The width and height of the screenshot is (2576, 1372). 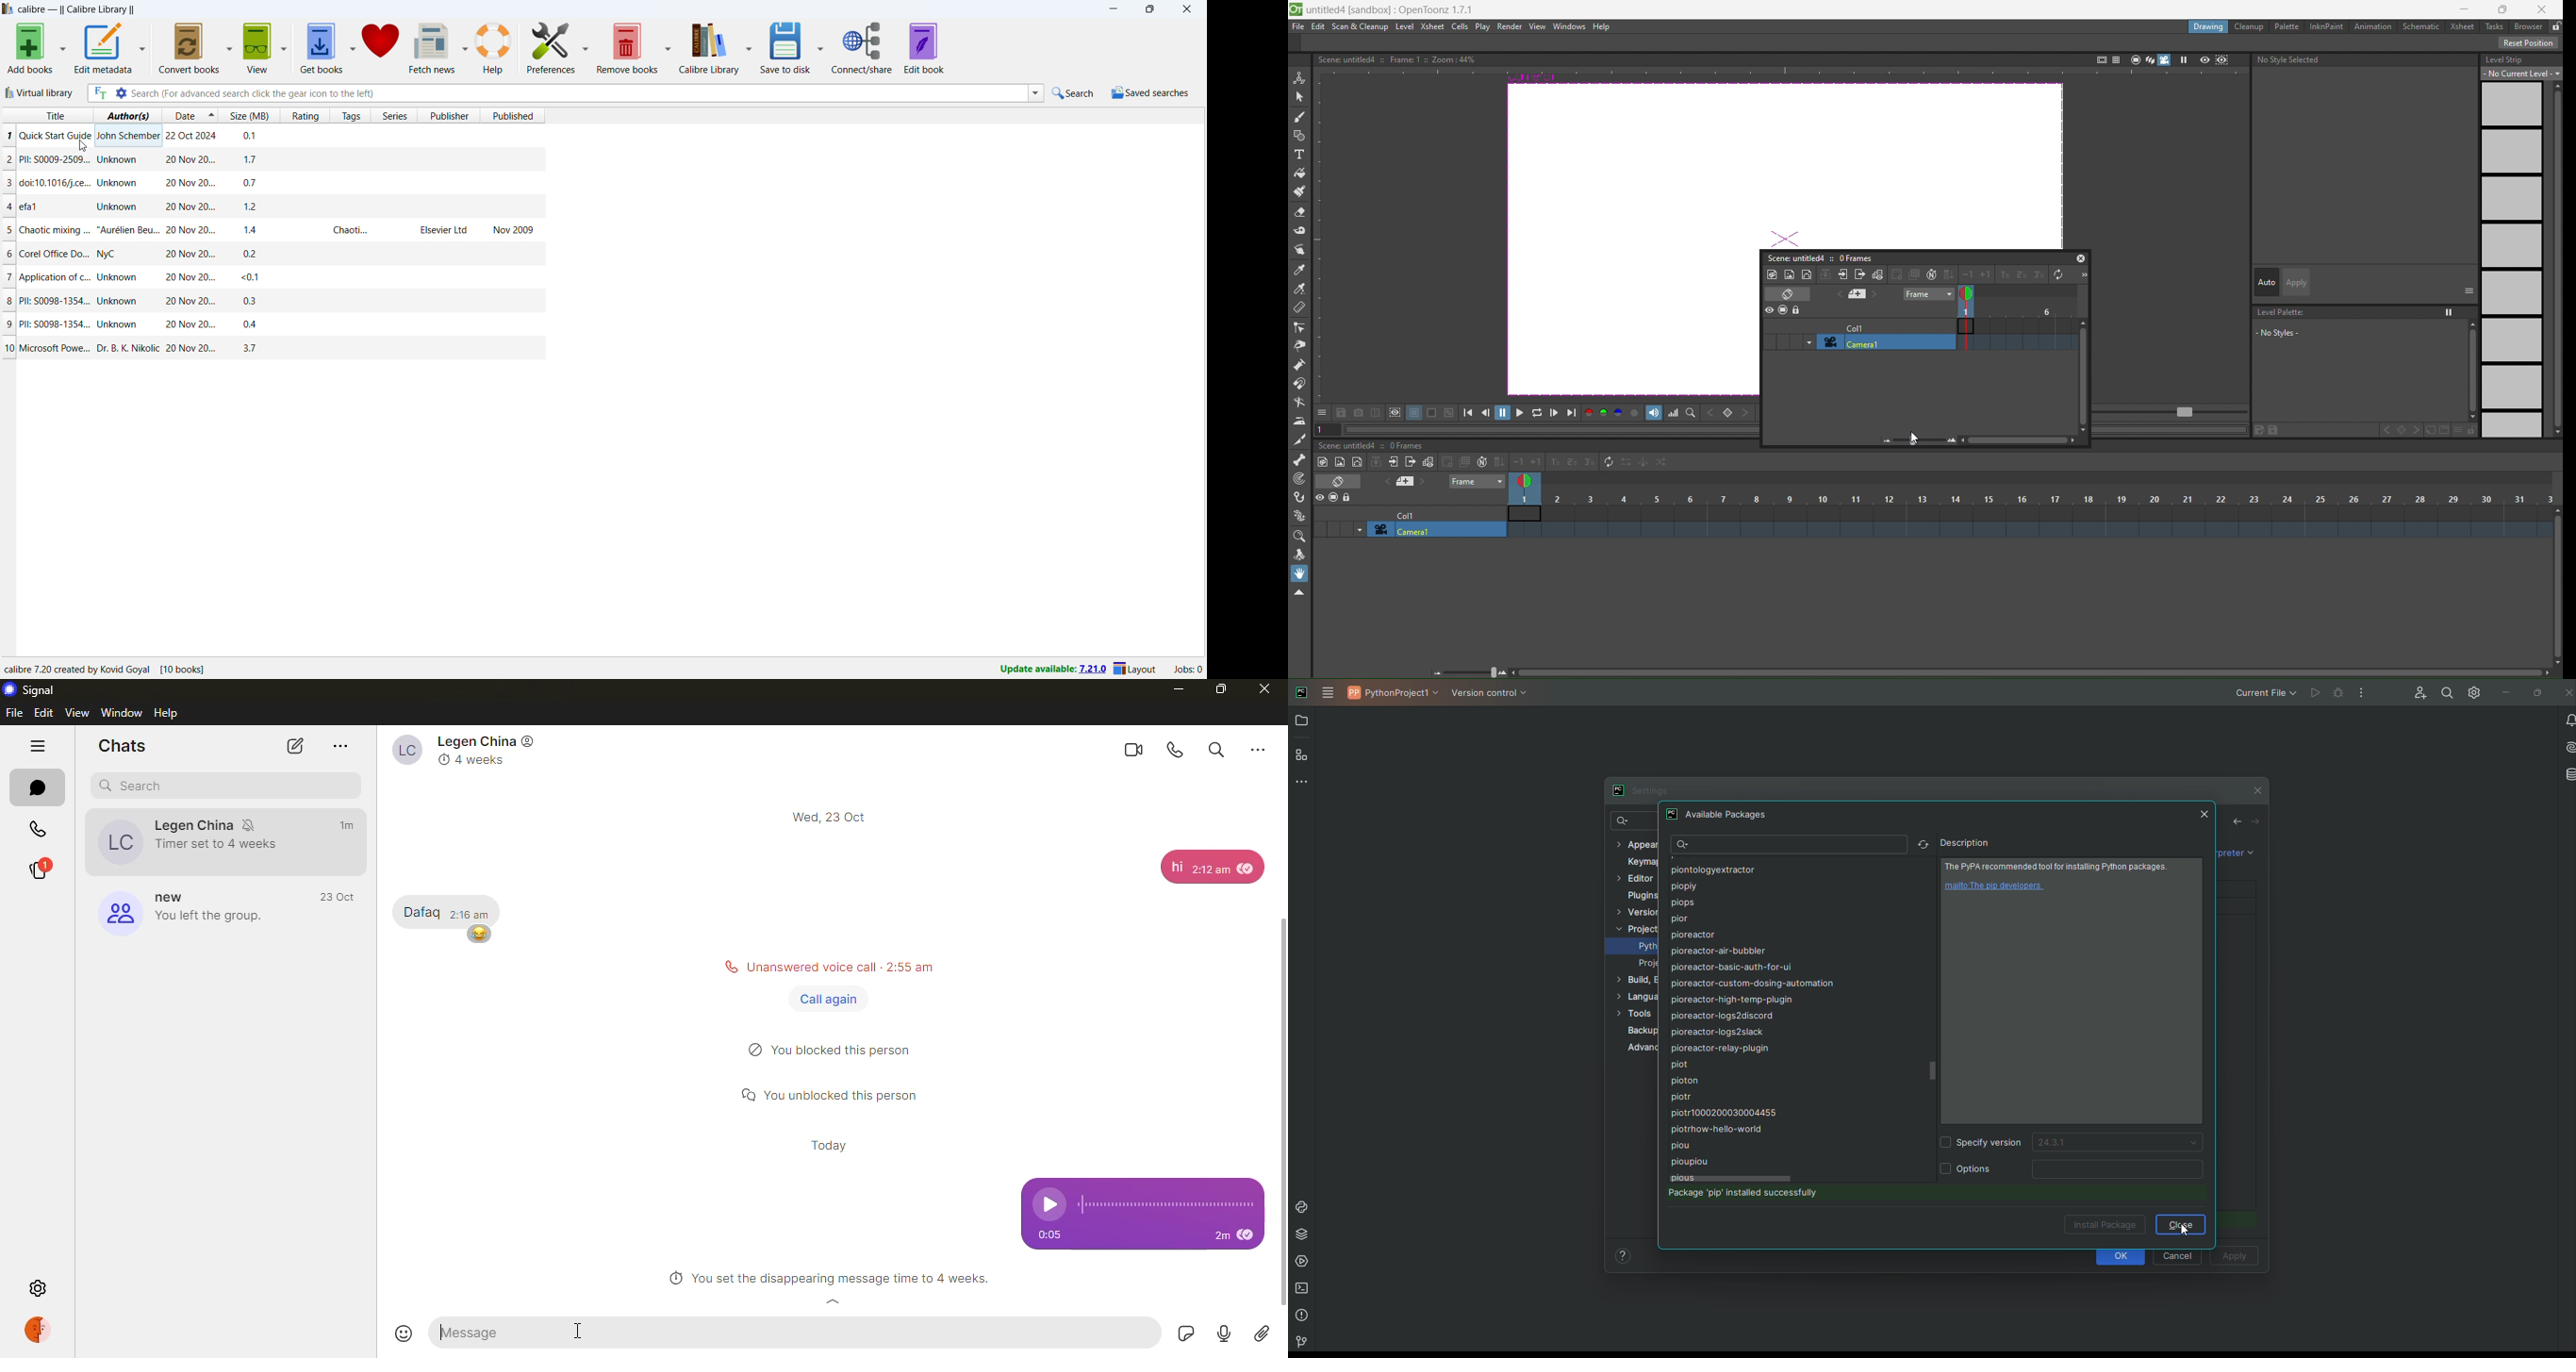 I want to click on close, so click(x=2081, y=258).